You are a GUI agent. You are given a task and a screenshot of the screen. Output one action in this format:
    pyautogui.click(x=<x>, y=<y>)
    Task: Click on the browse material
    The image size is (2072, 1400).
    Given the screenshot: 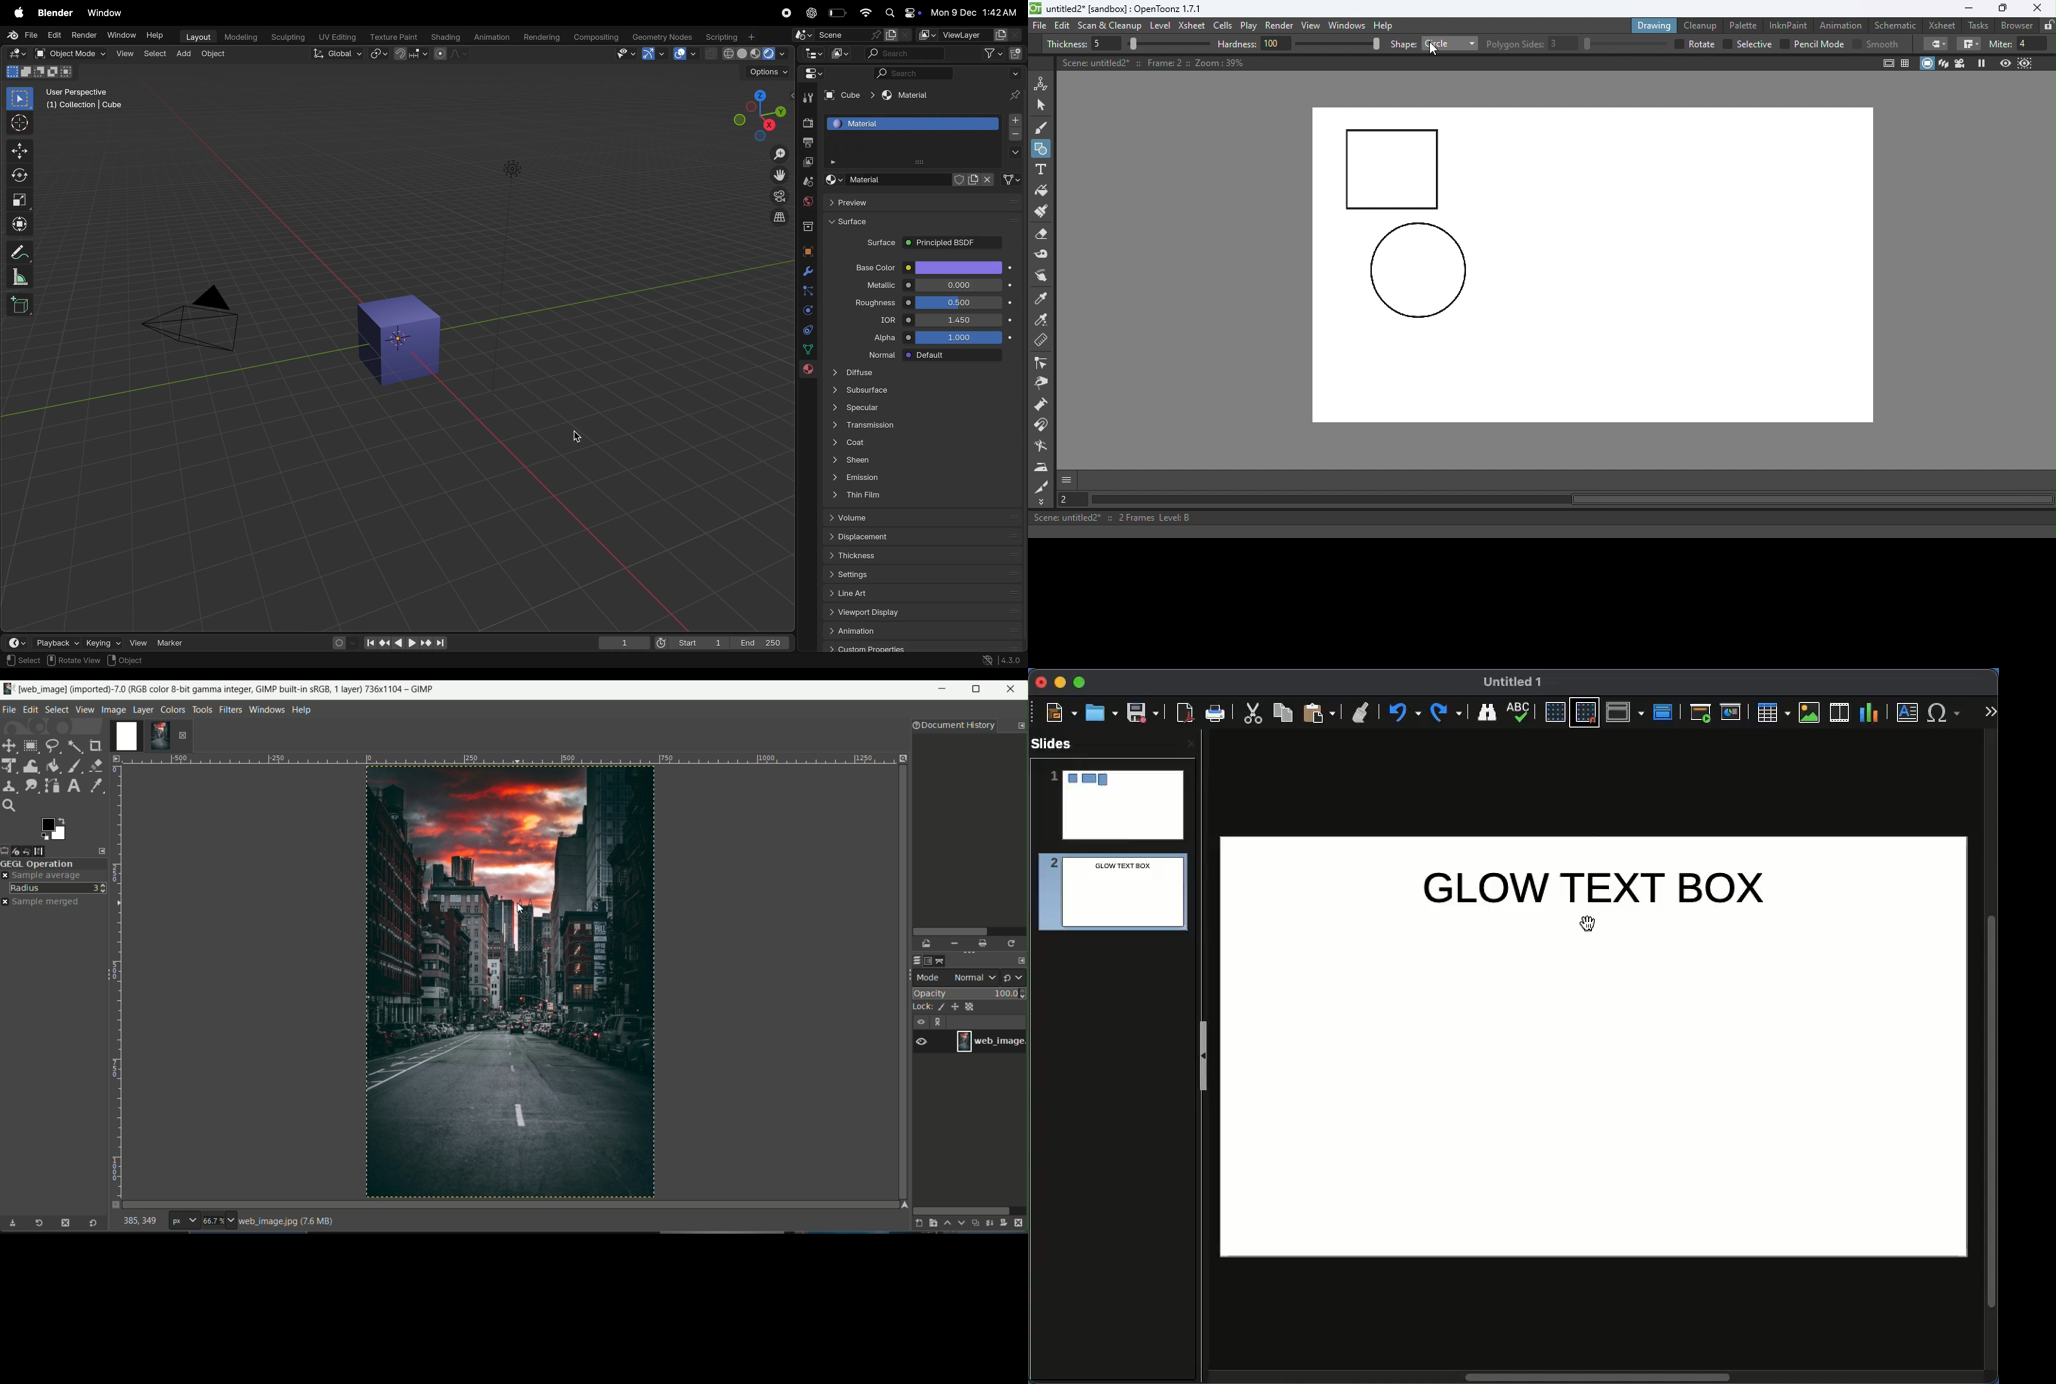 What is the action you would take?
    pyautogui.click(x=832, y=180)
    